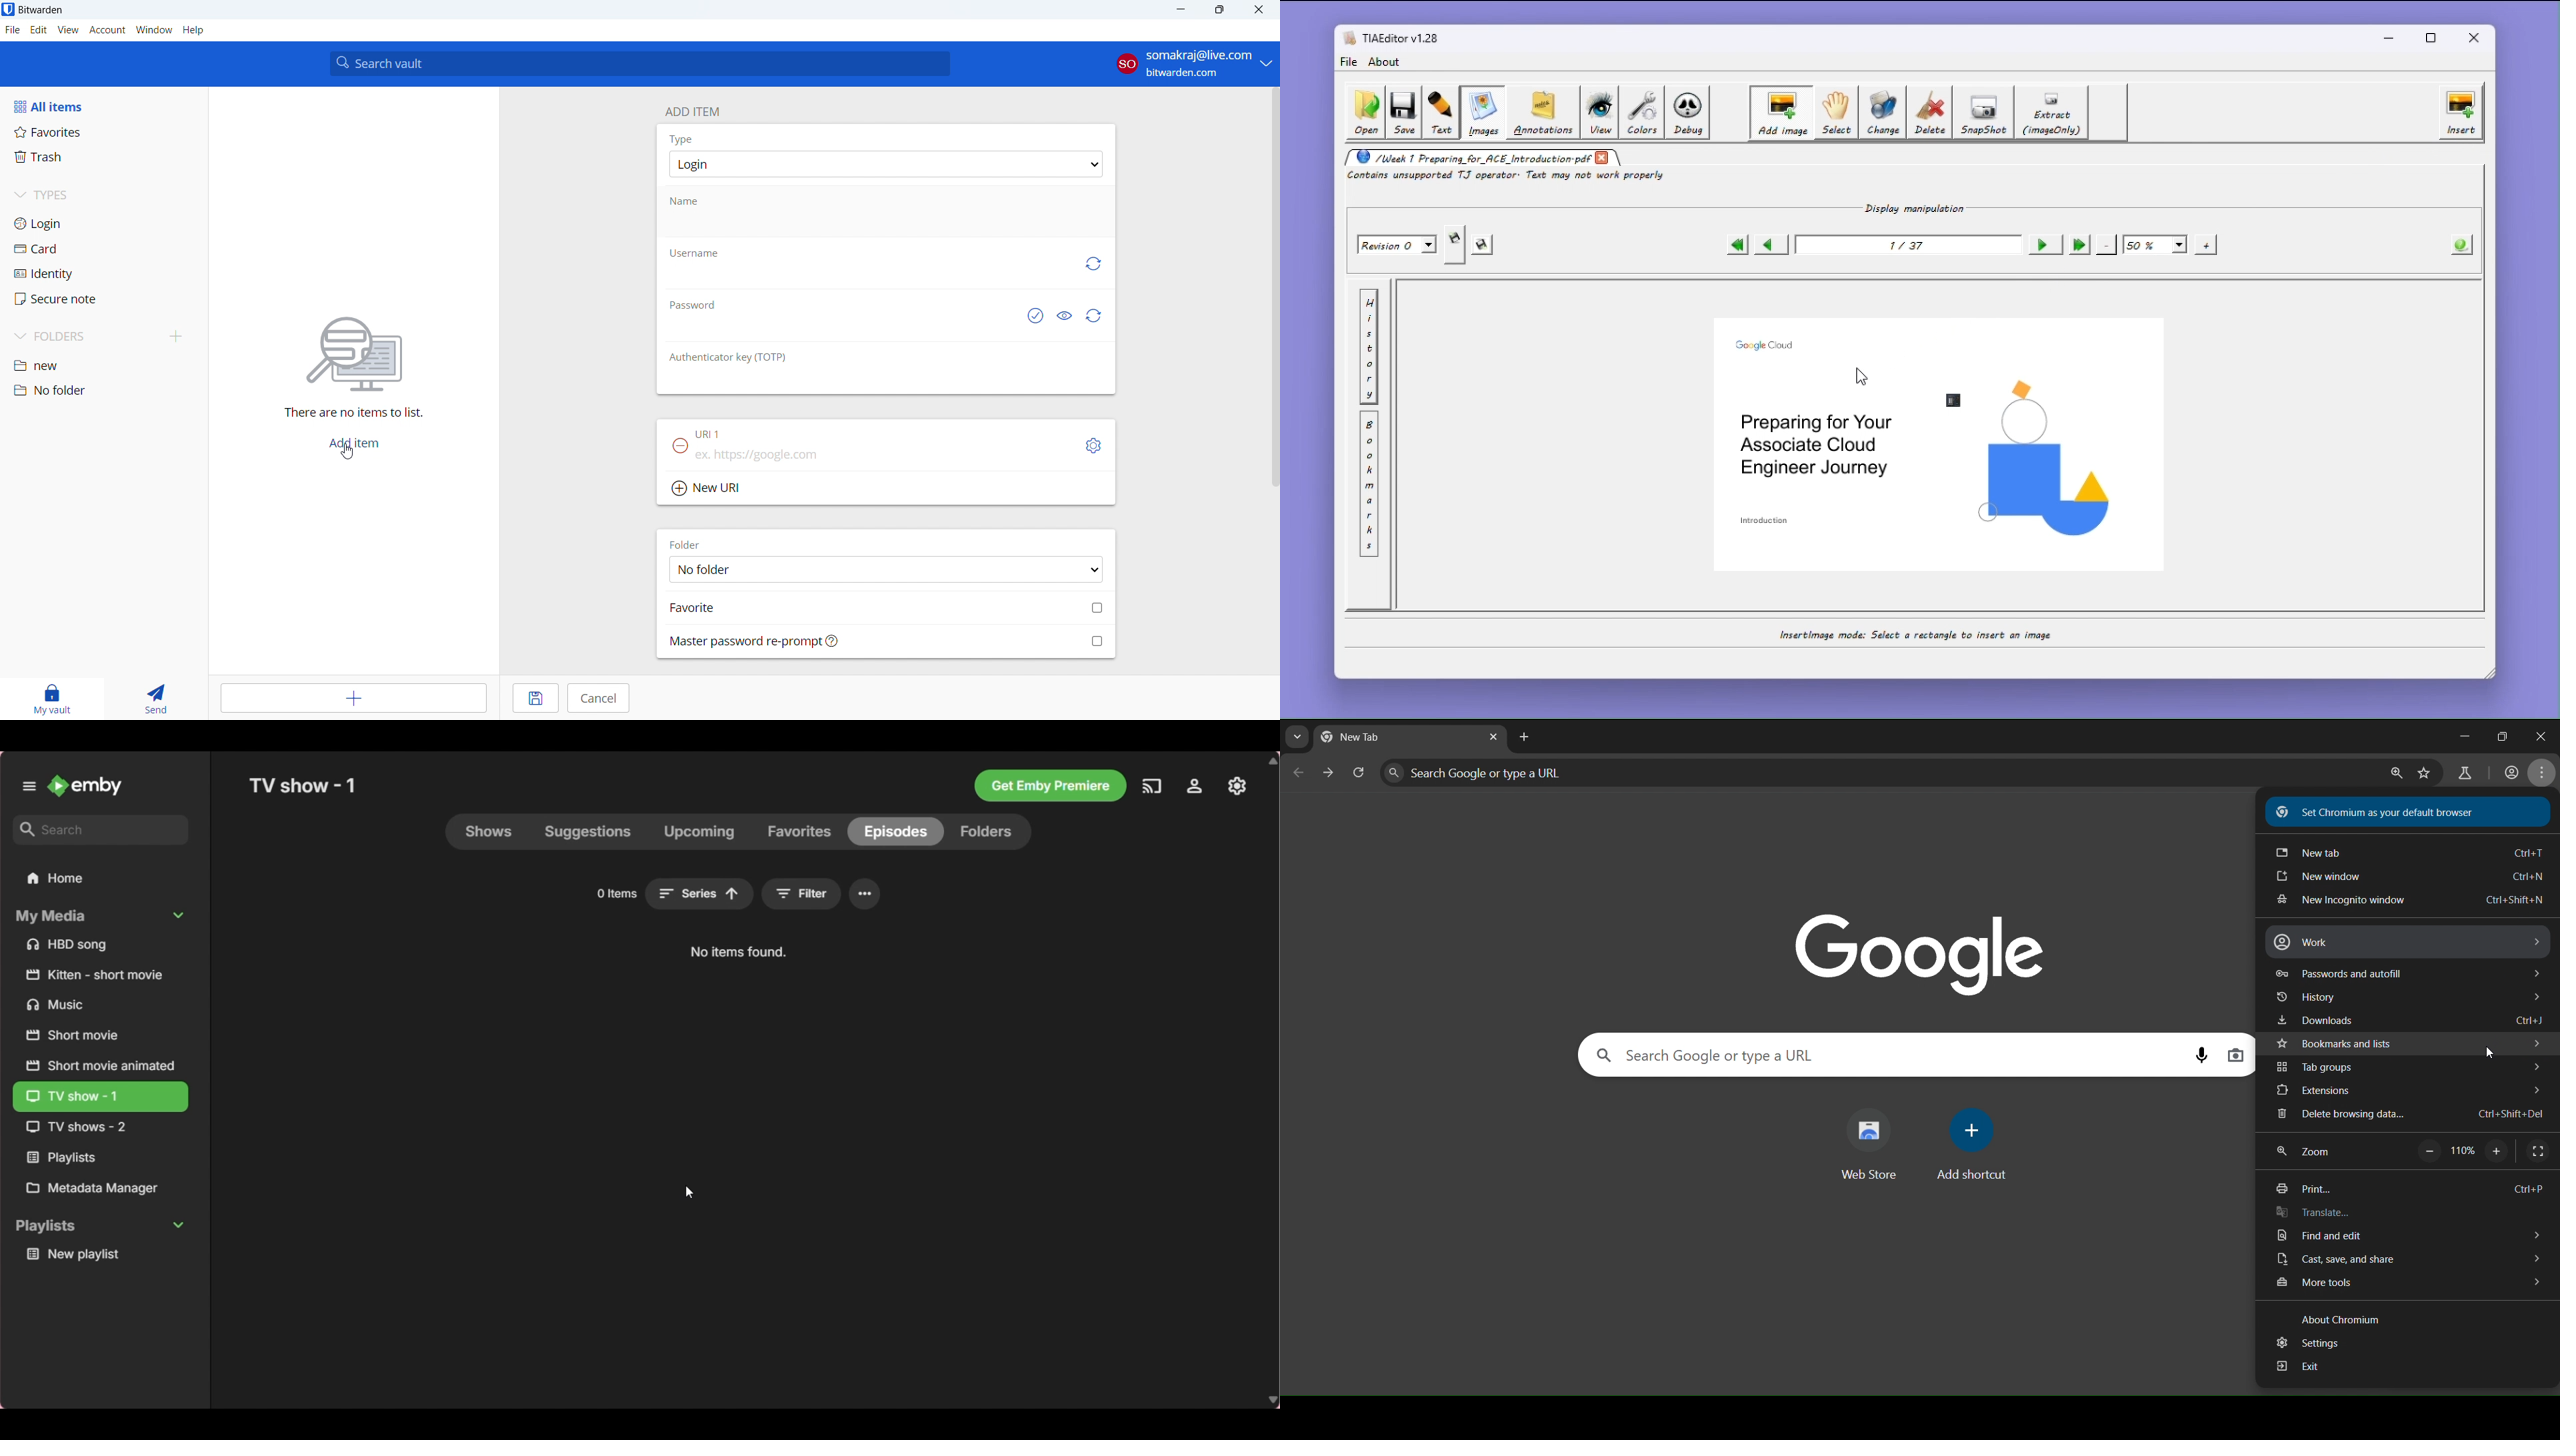 The image size is (2576, 1456). Describe the element at coordinates (13, 30) in the screenshot. I see `file` at that location.